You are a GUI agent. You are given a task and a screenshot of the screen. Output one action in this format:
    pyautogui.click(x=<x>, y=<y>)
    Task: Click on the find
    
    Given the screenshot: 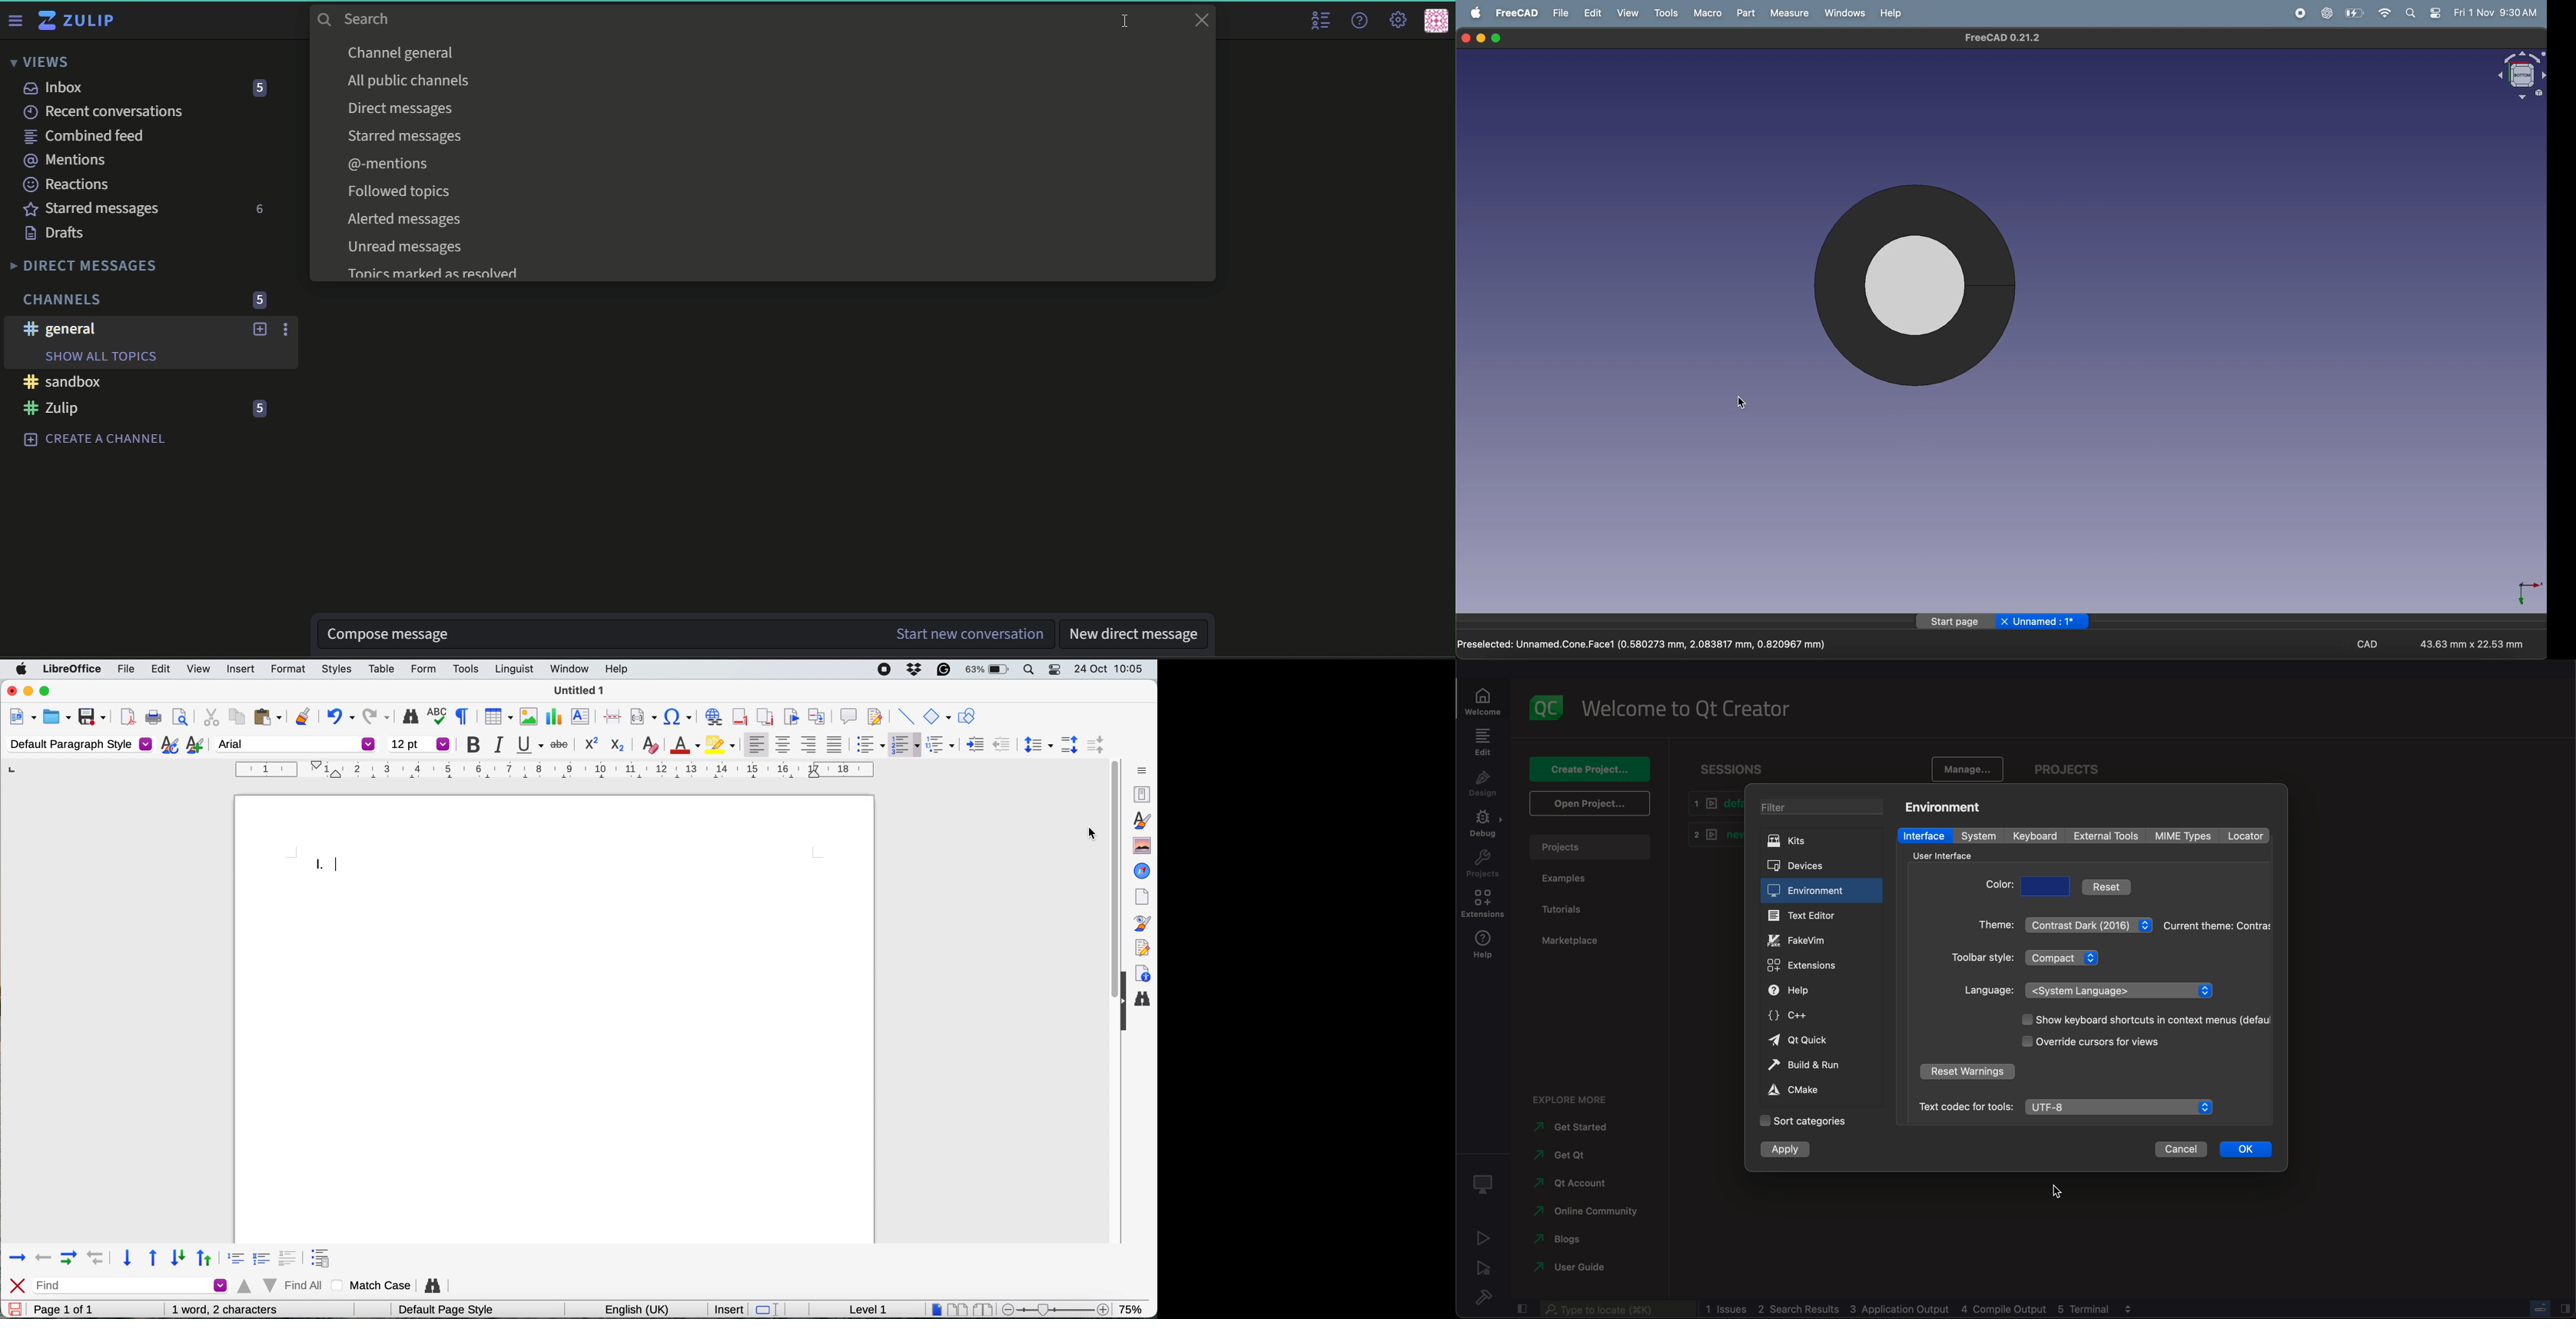 What is the action you would take?
    pyautogui.click(x=133, y=1285)
    